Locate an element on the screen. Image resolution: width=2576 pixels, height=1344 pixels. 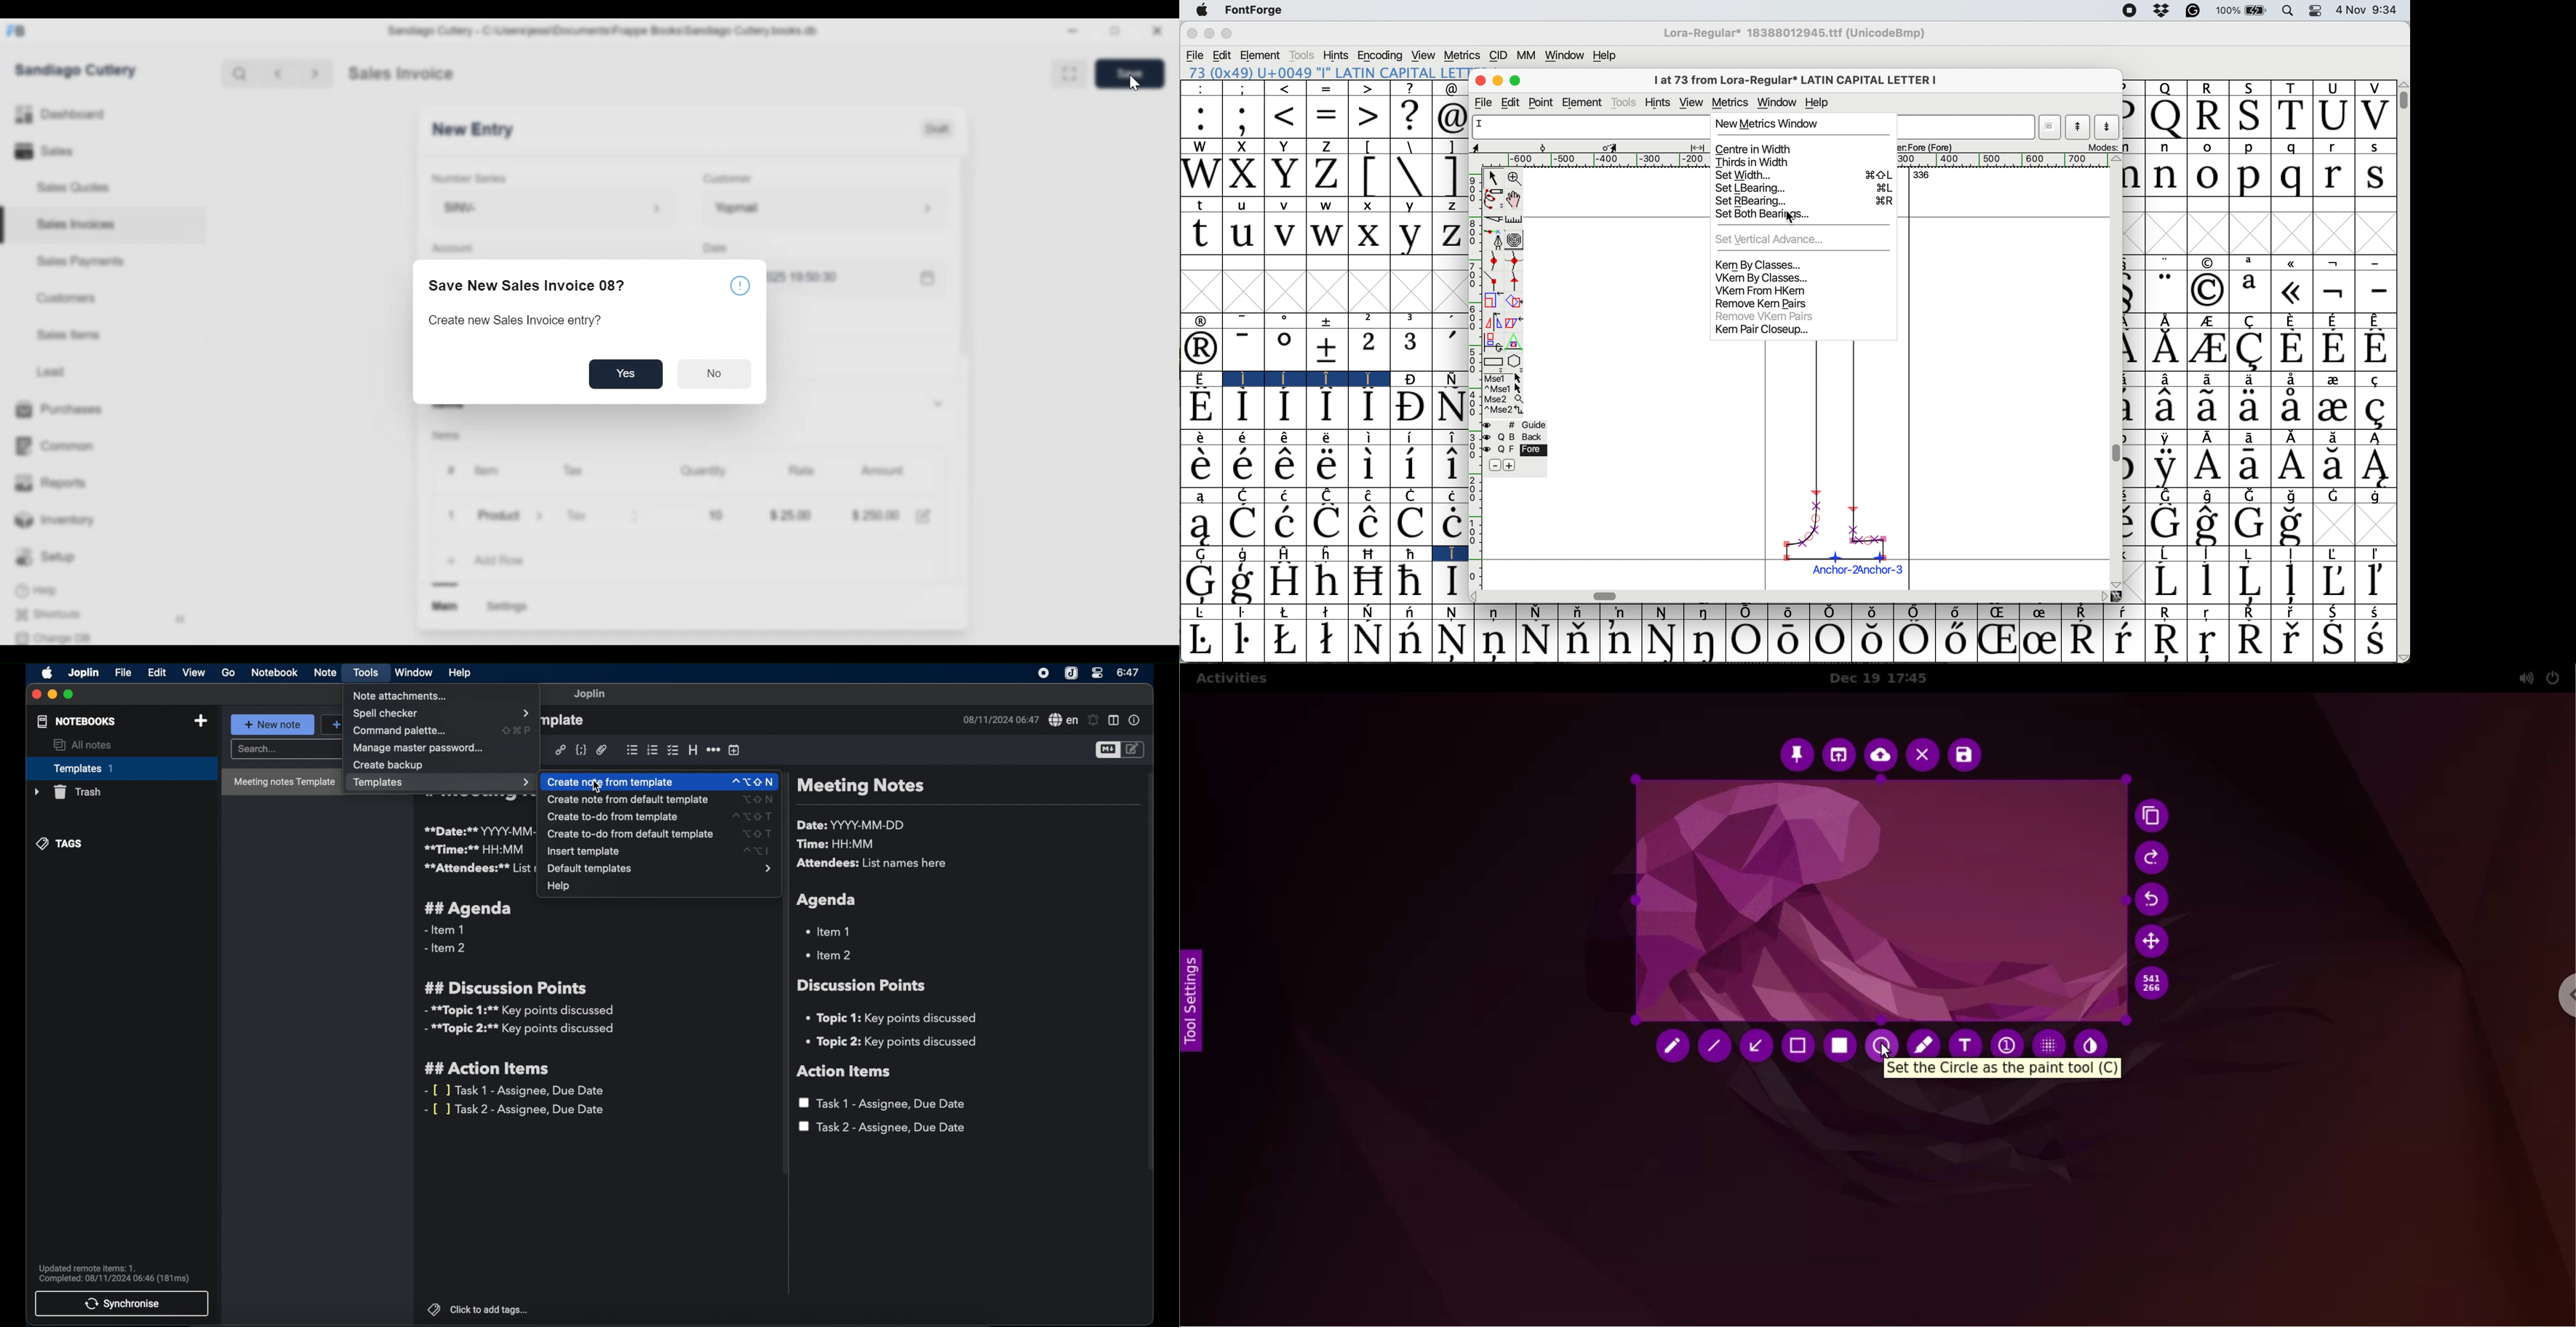
set lbearing is located at coordinates (1802, 187).